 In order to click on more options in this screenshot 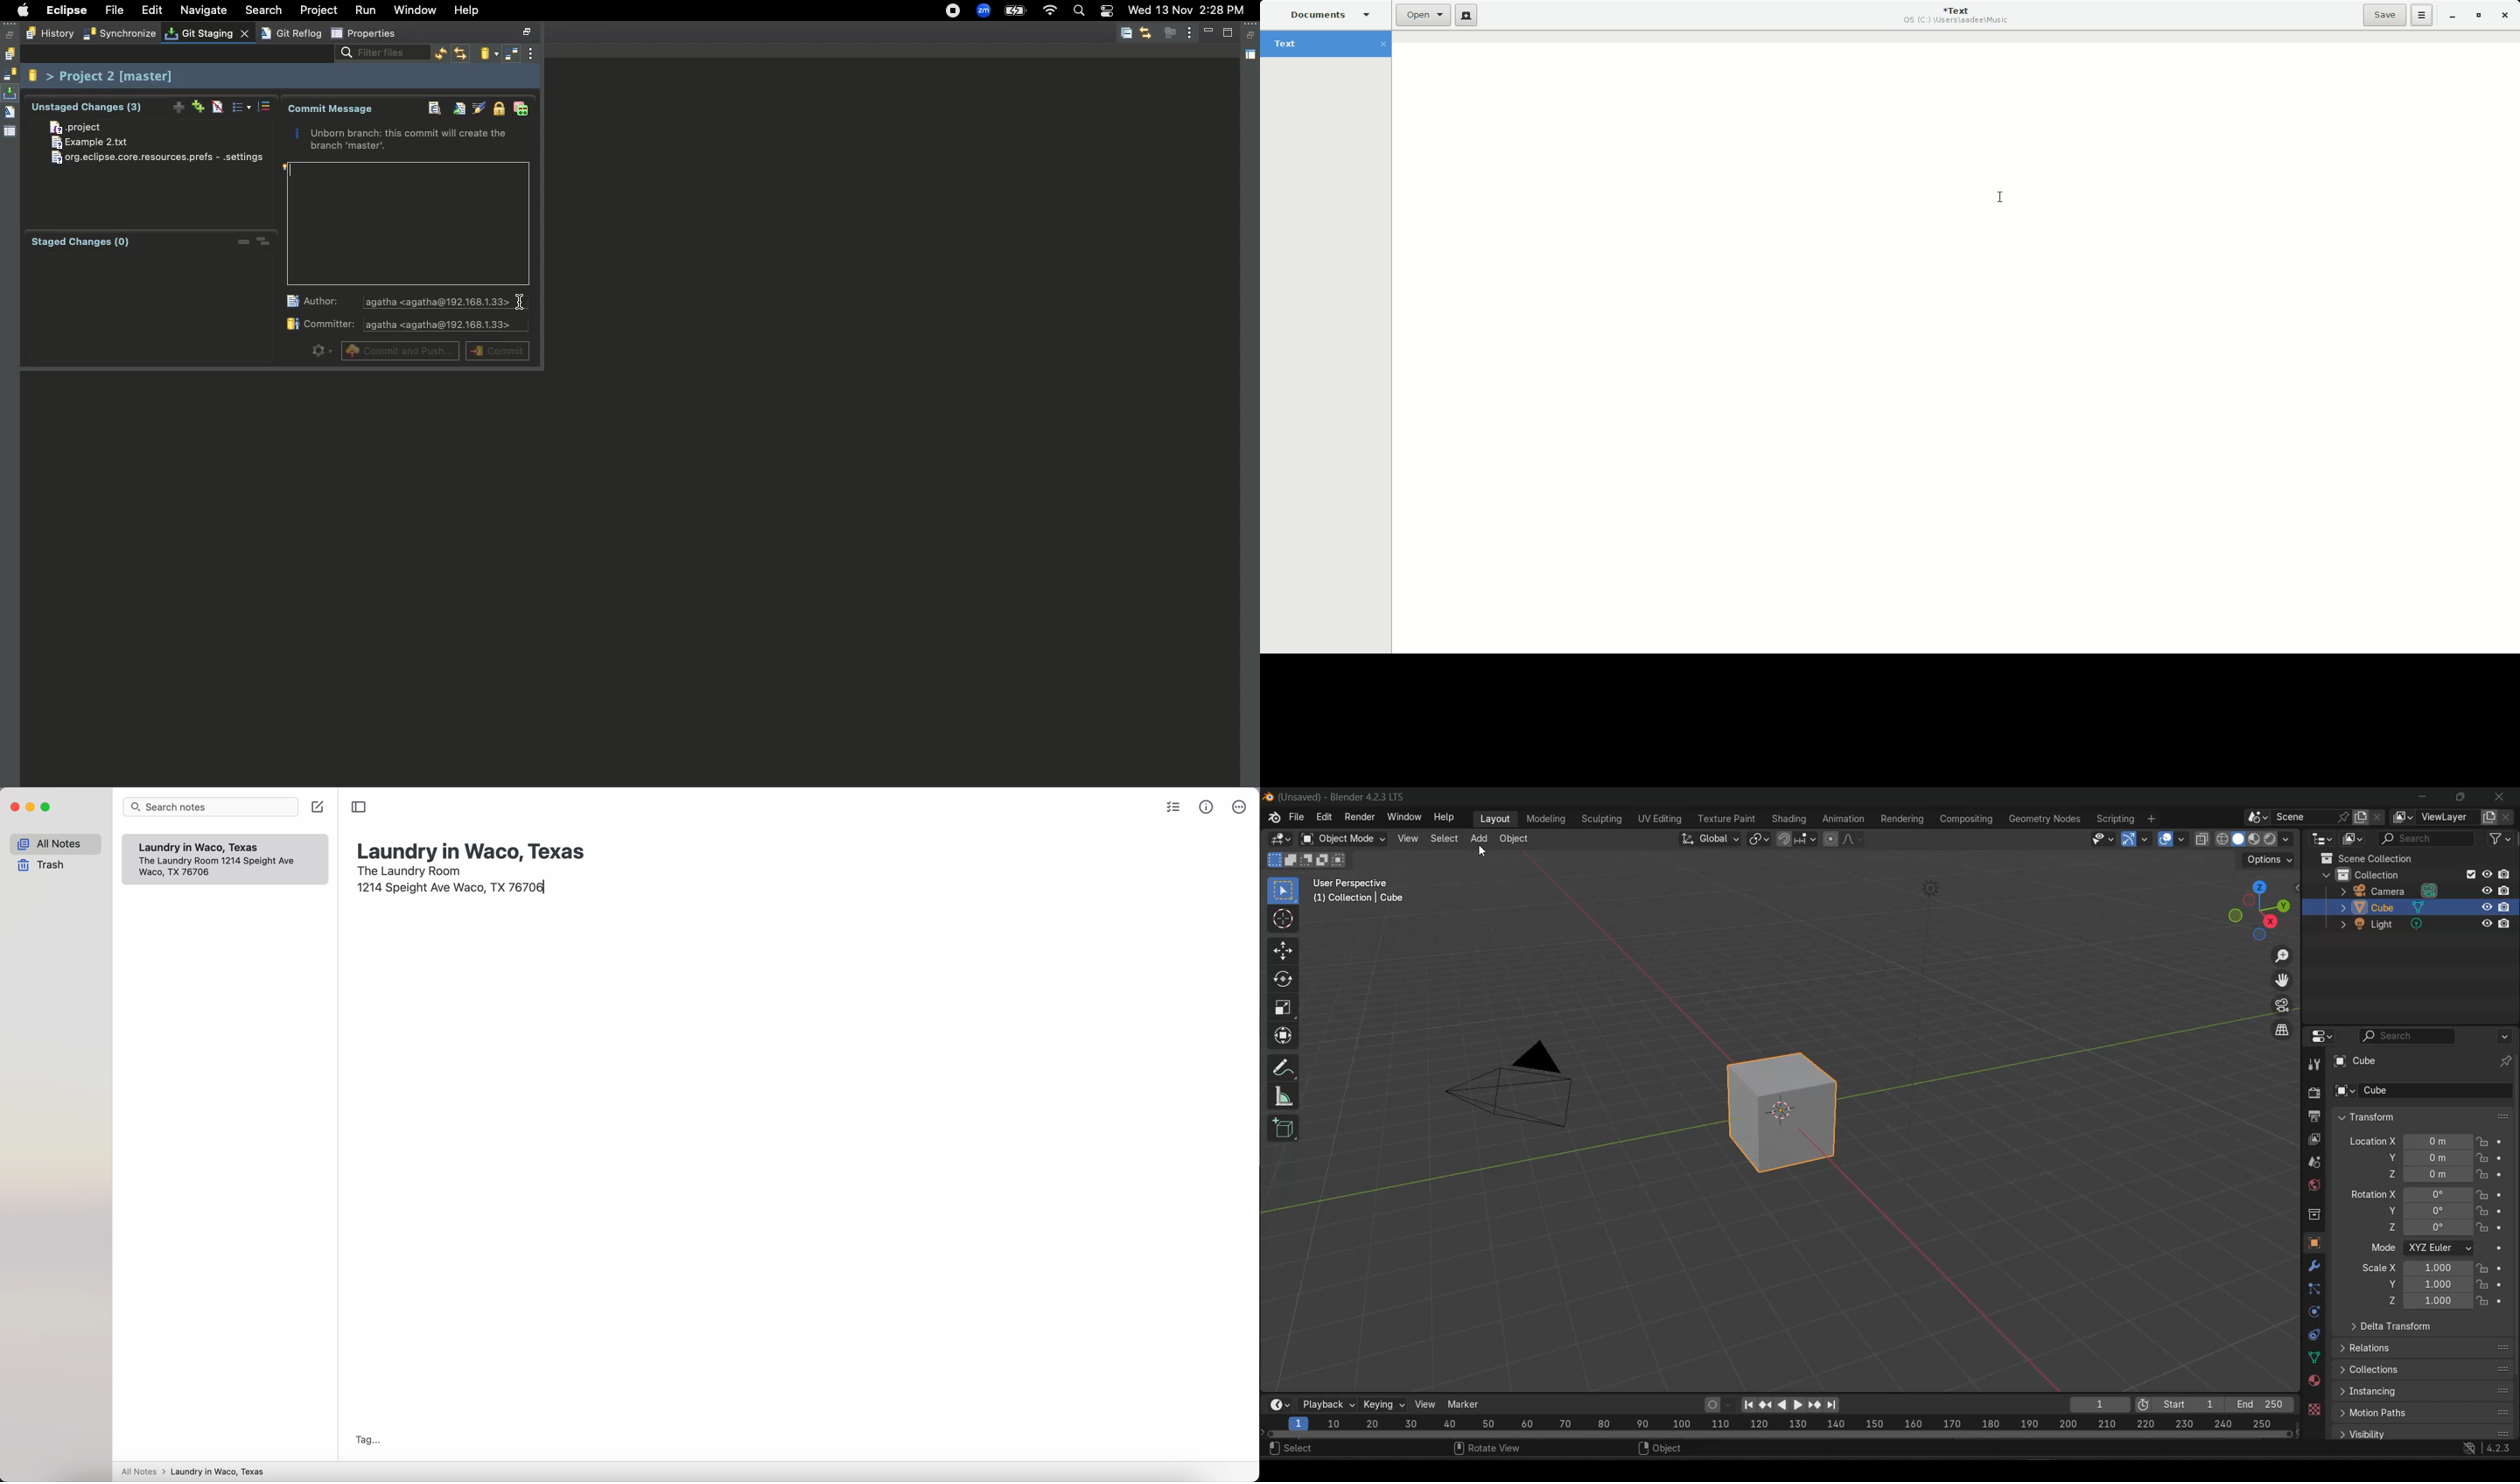, I will do `click(1238, 807)`.